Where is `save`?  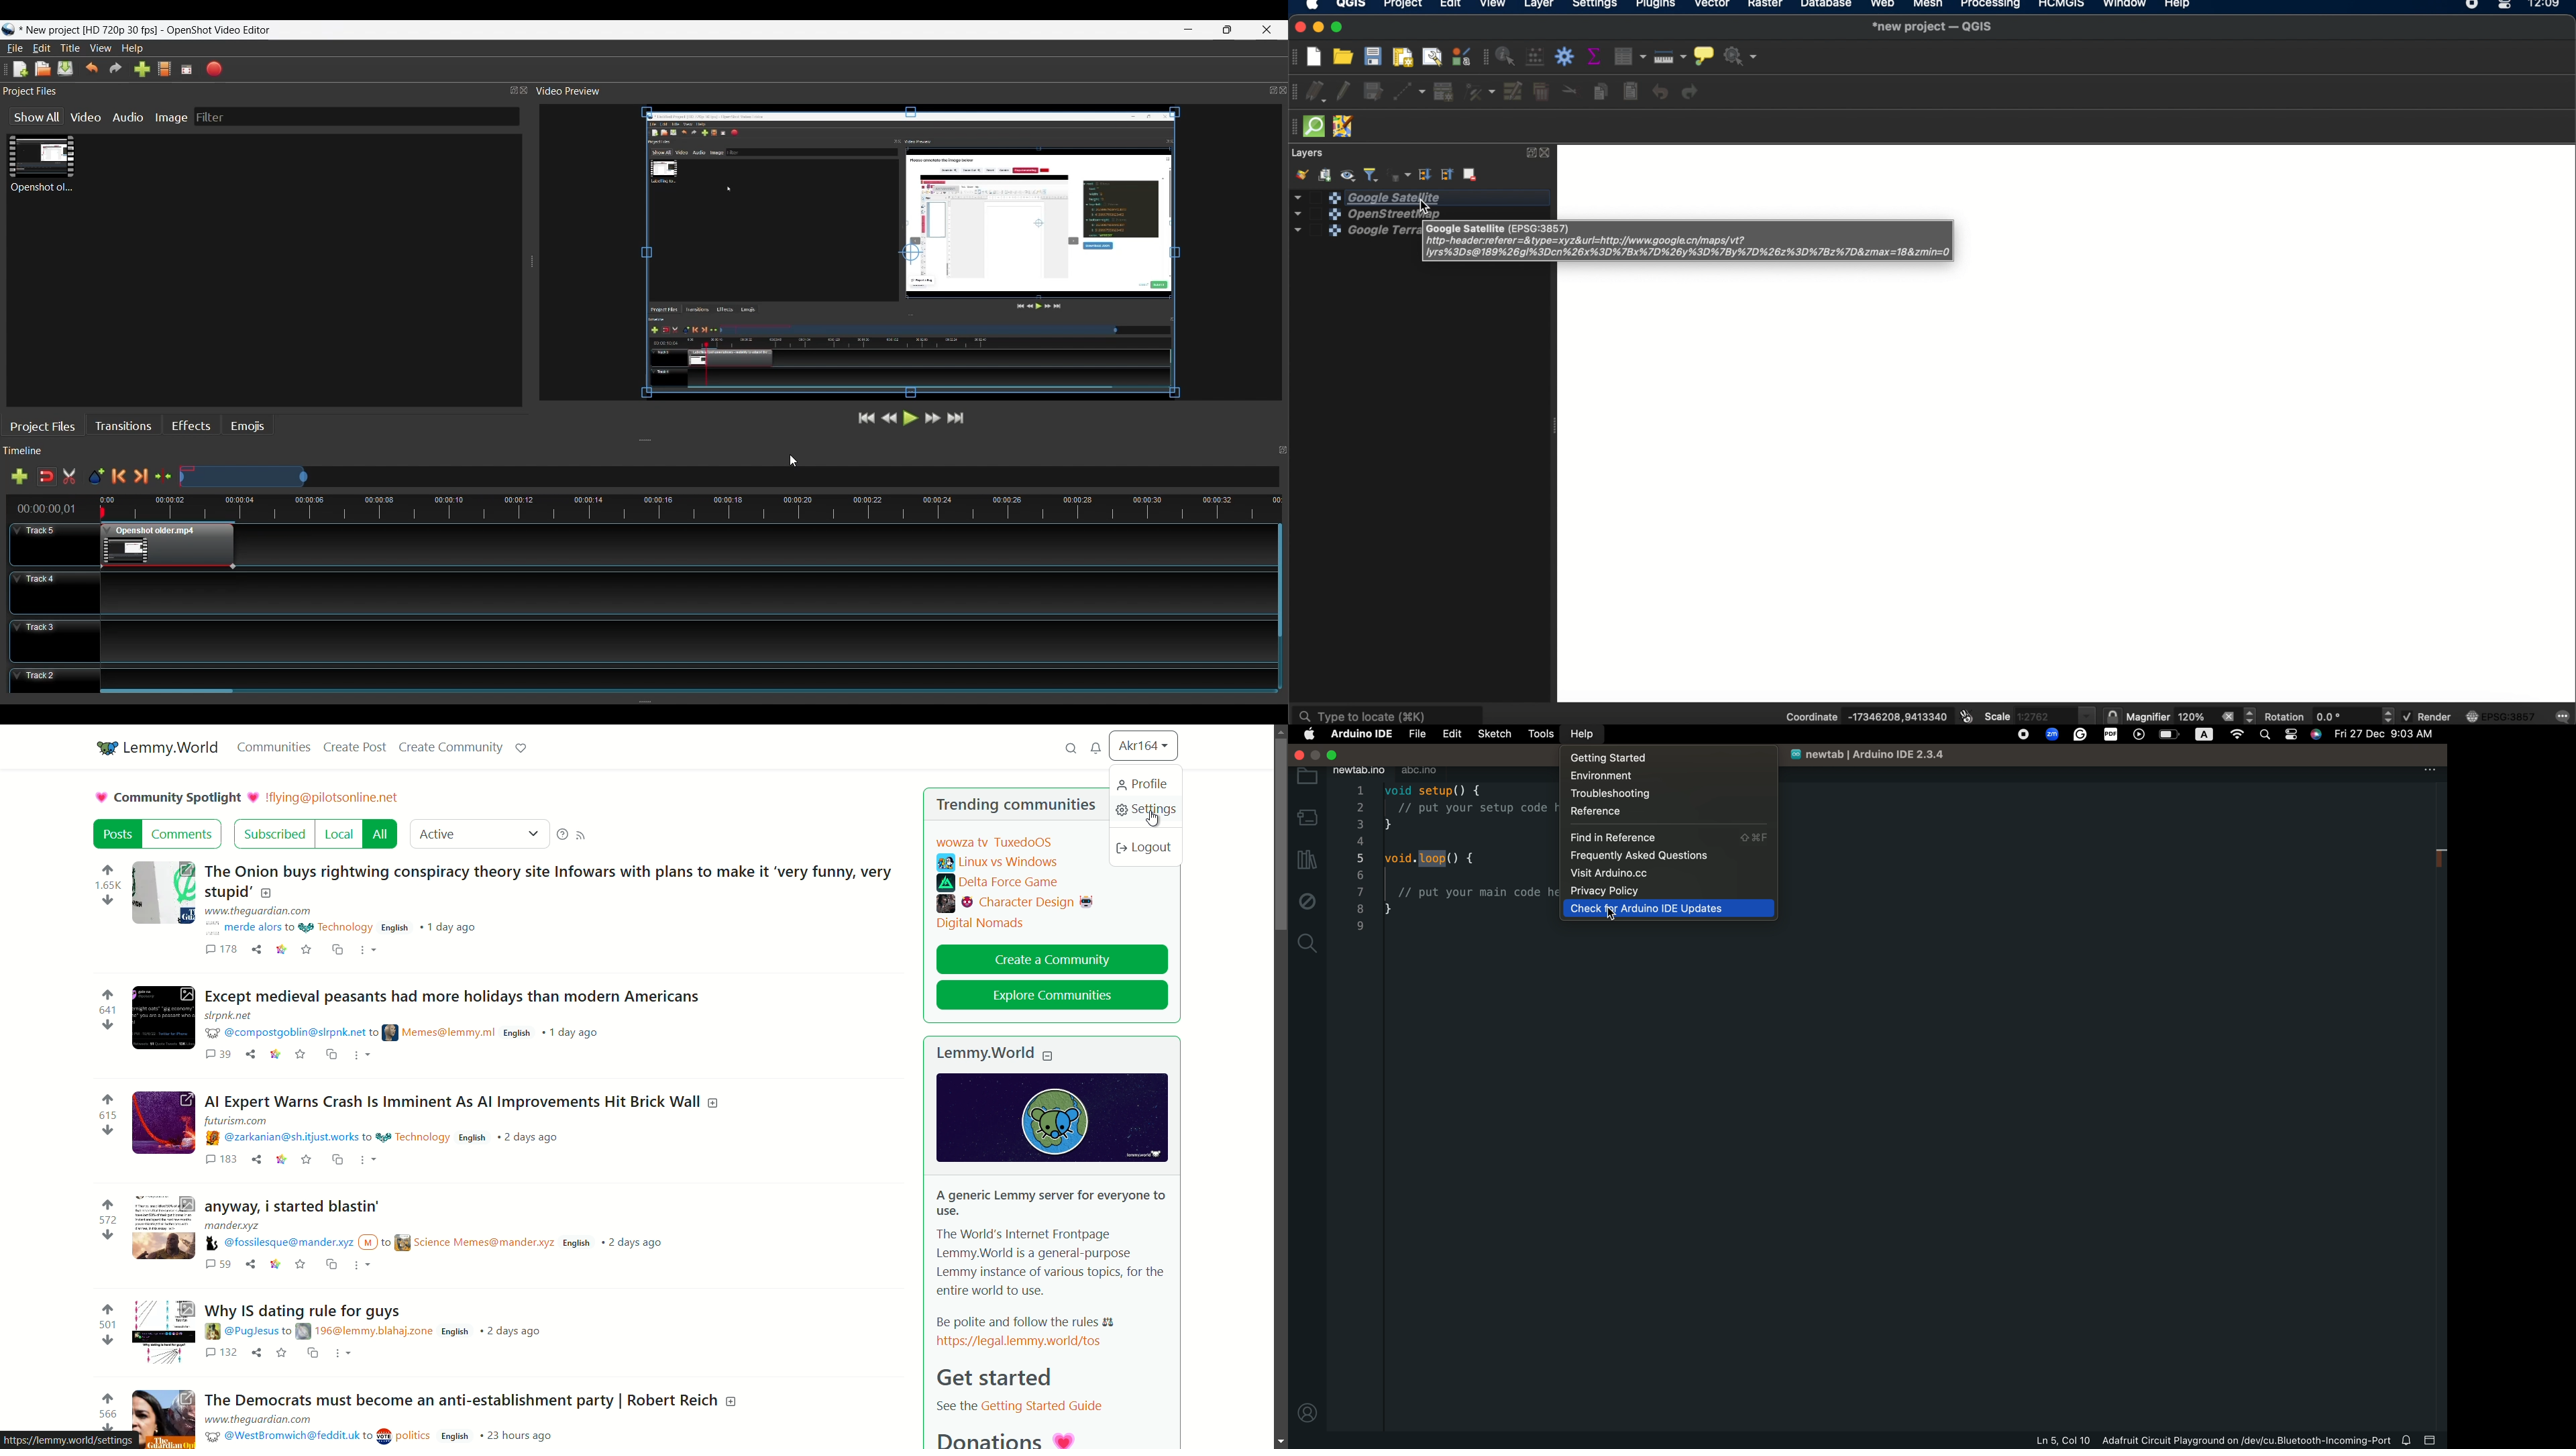
save is located at coordinates (280, 1352).